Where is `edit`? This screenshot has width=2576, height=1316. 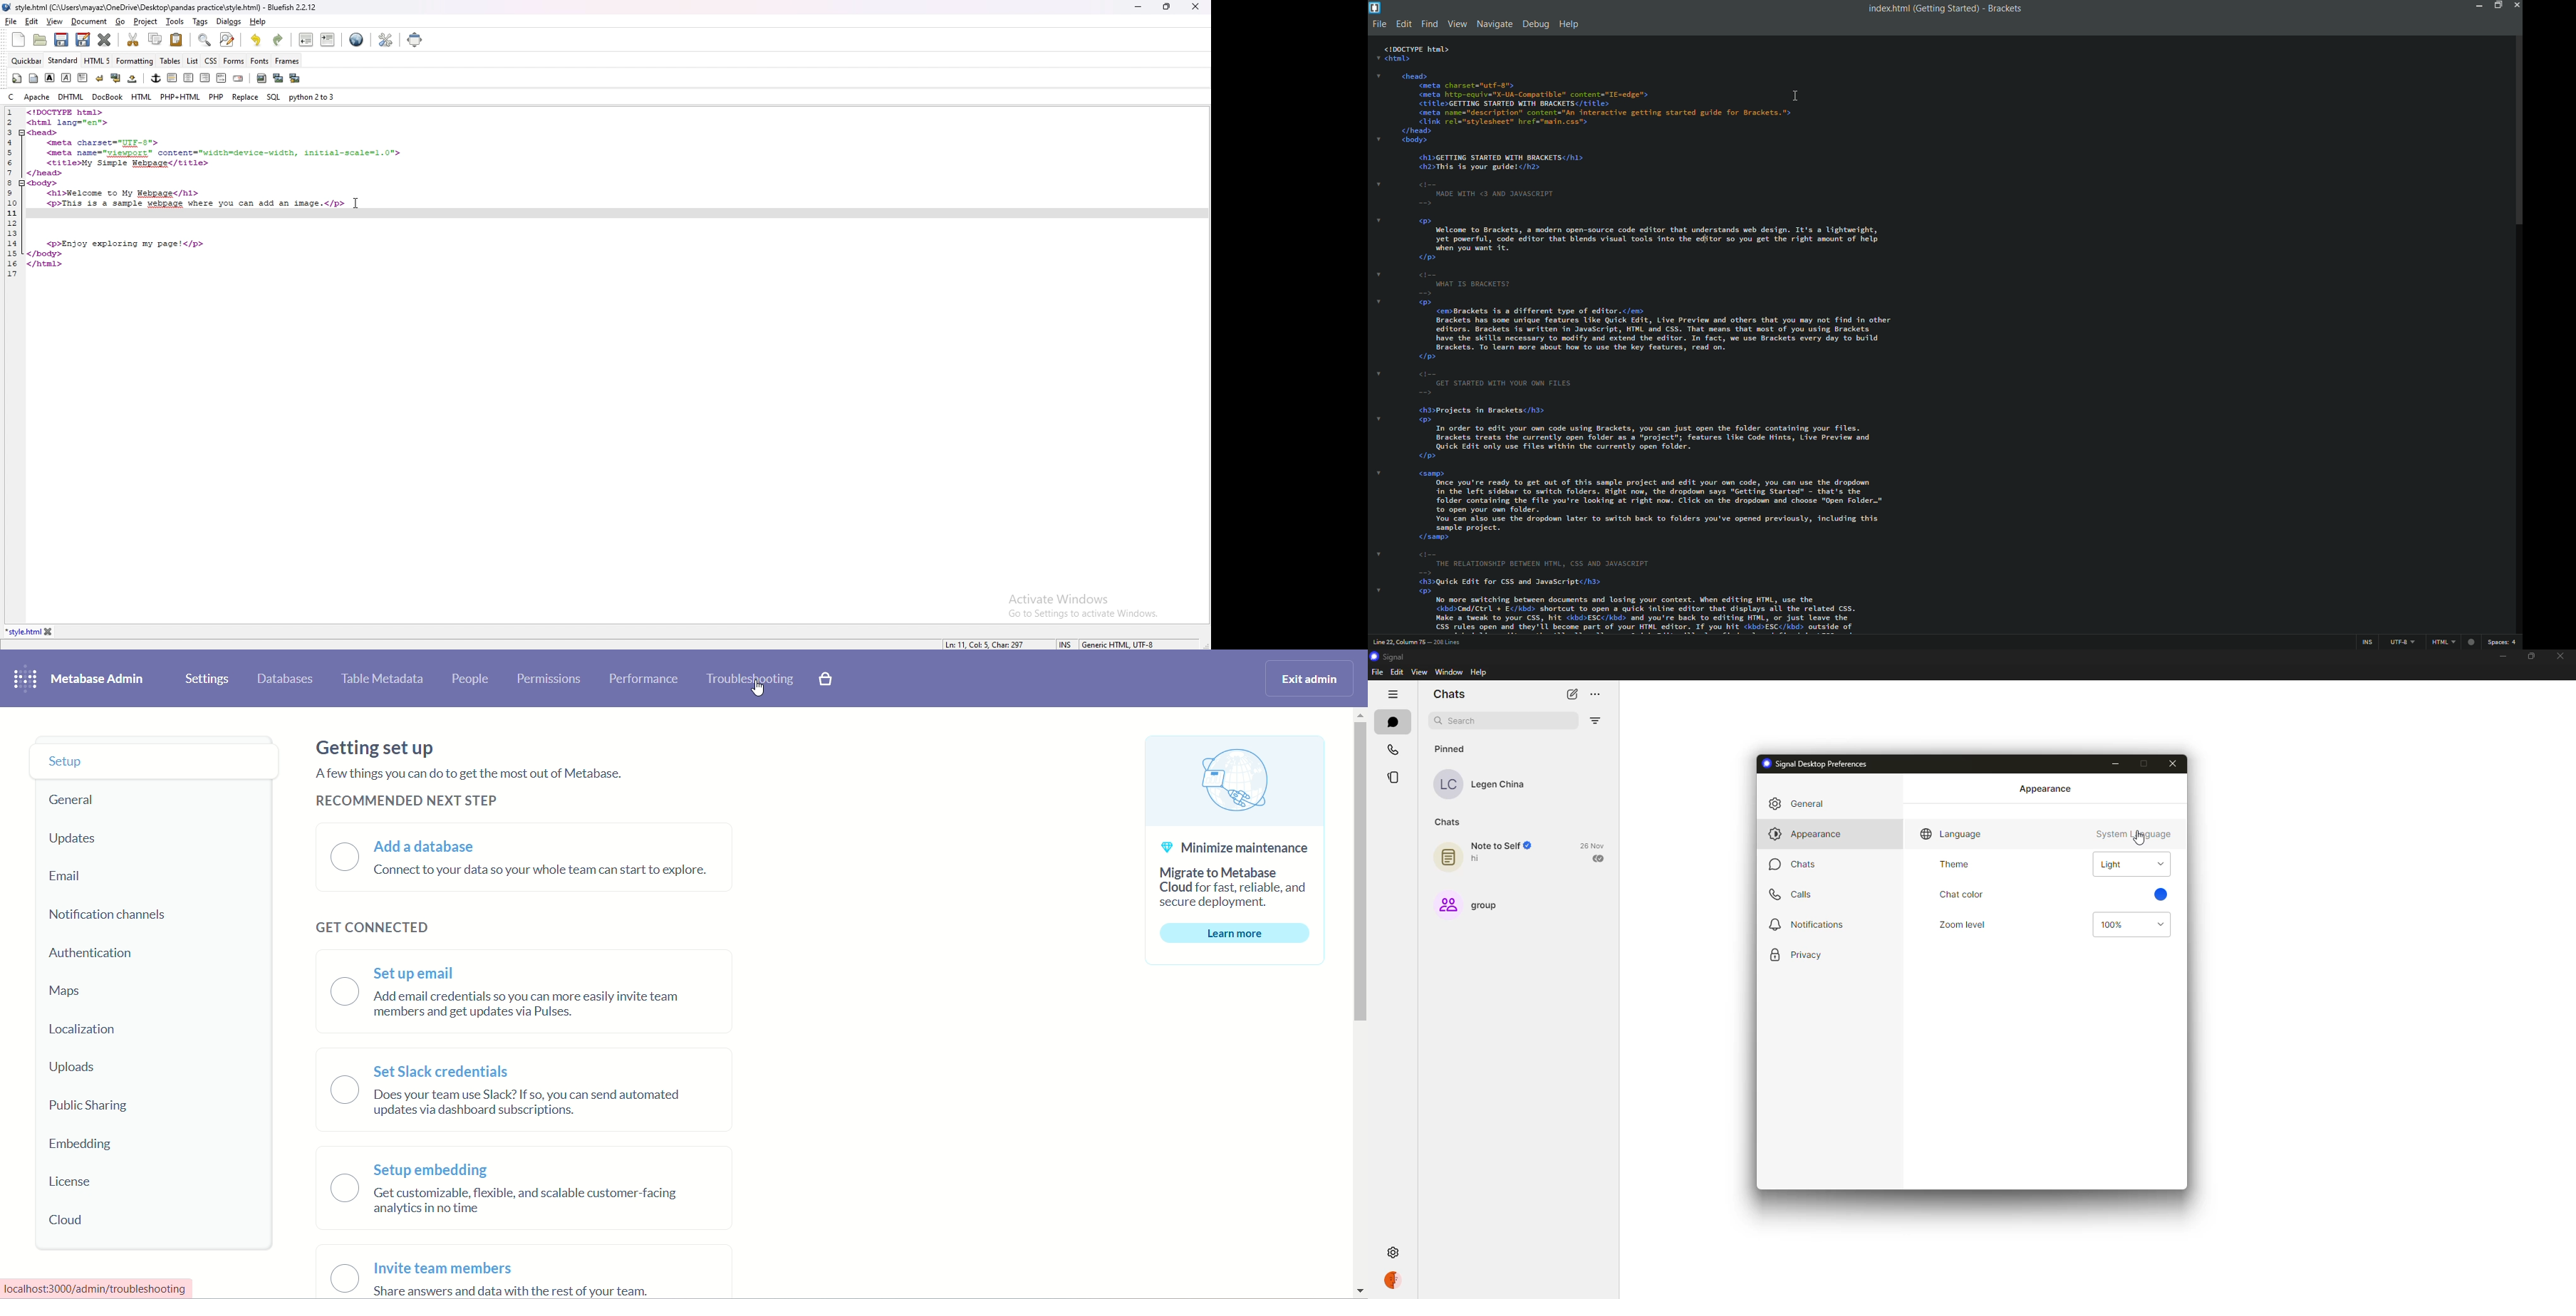
edit is located at coordinates (1404, 24).